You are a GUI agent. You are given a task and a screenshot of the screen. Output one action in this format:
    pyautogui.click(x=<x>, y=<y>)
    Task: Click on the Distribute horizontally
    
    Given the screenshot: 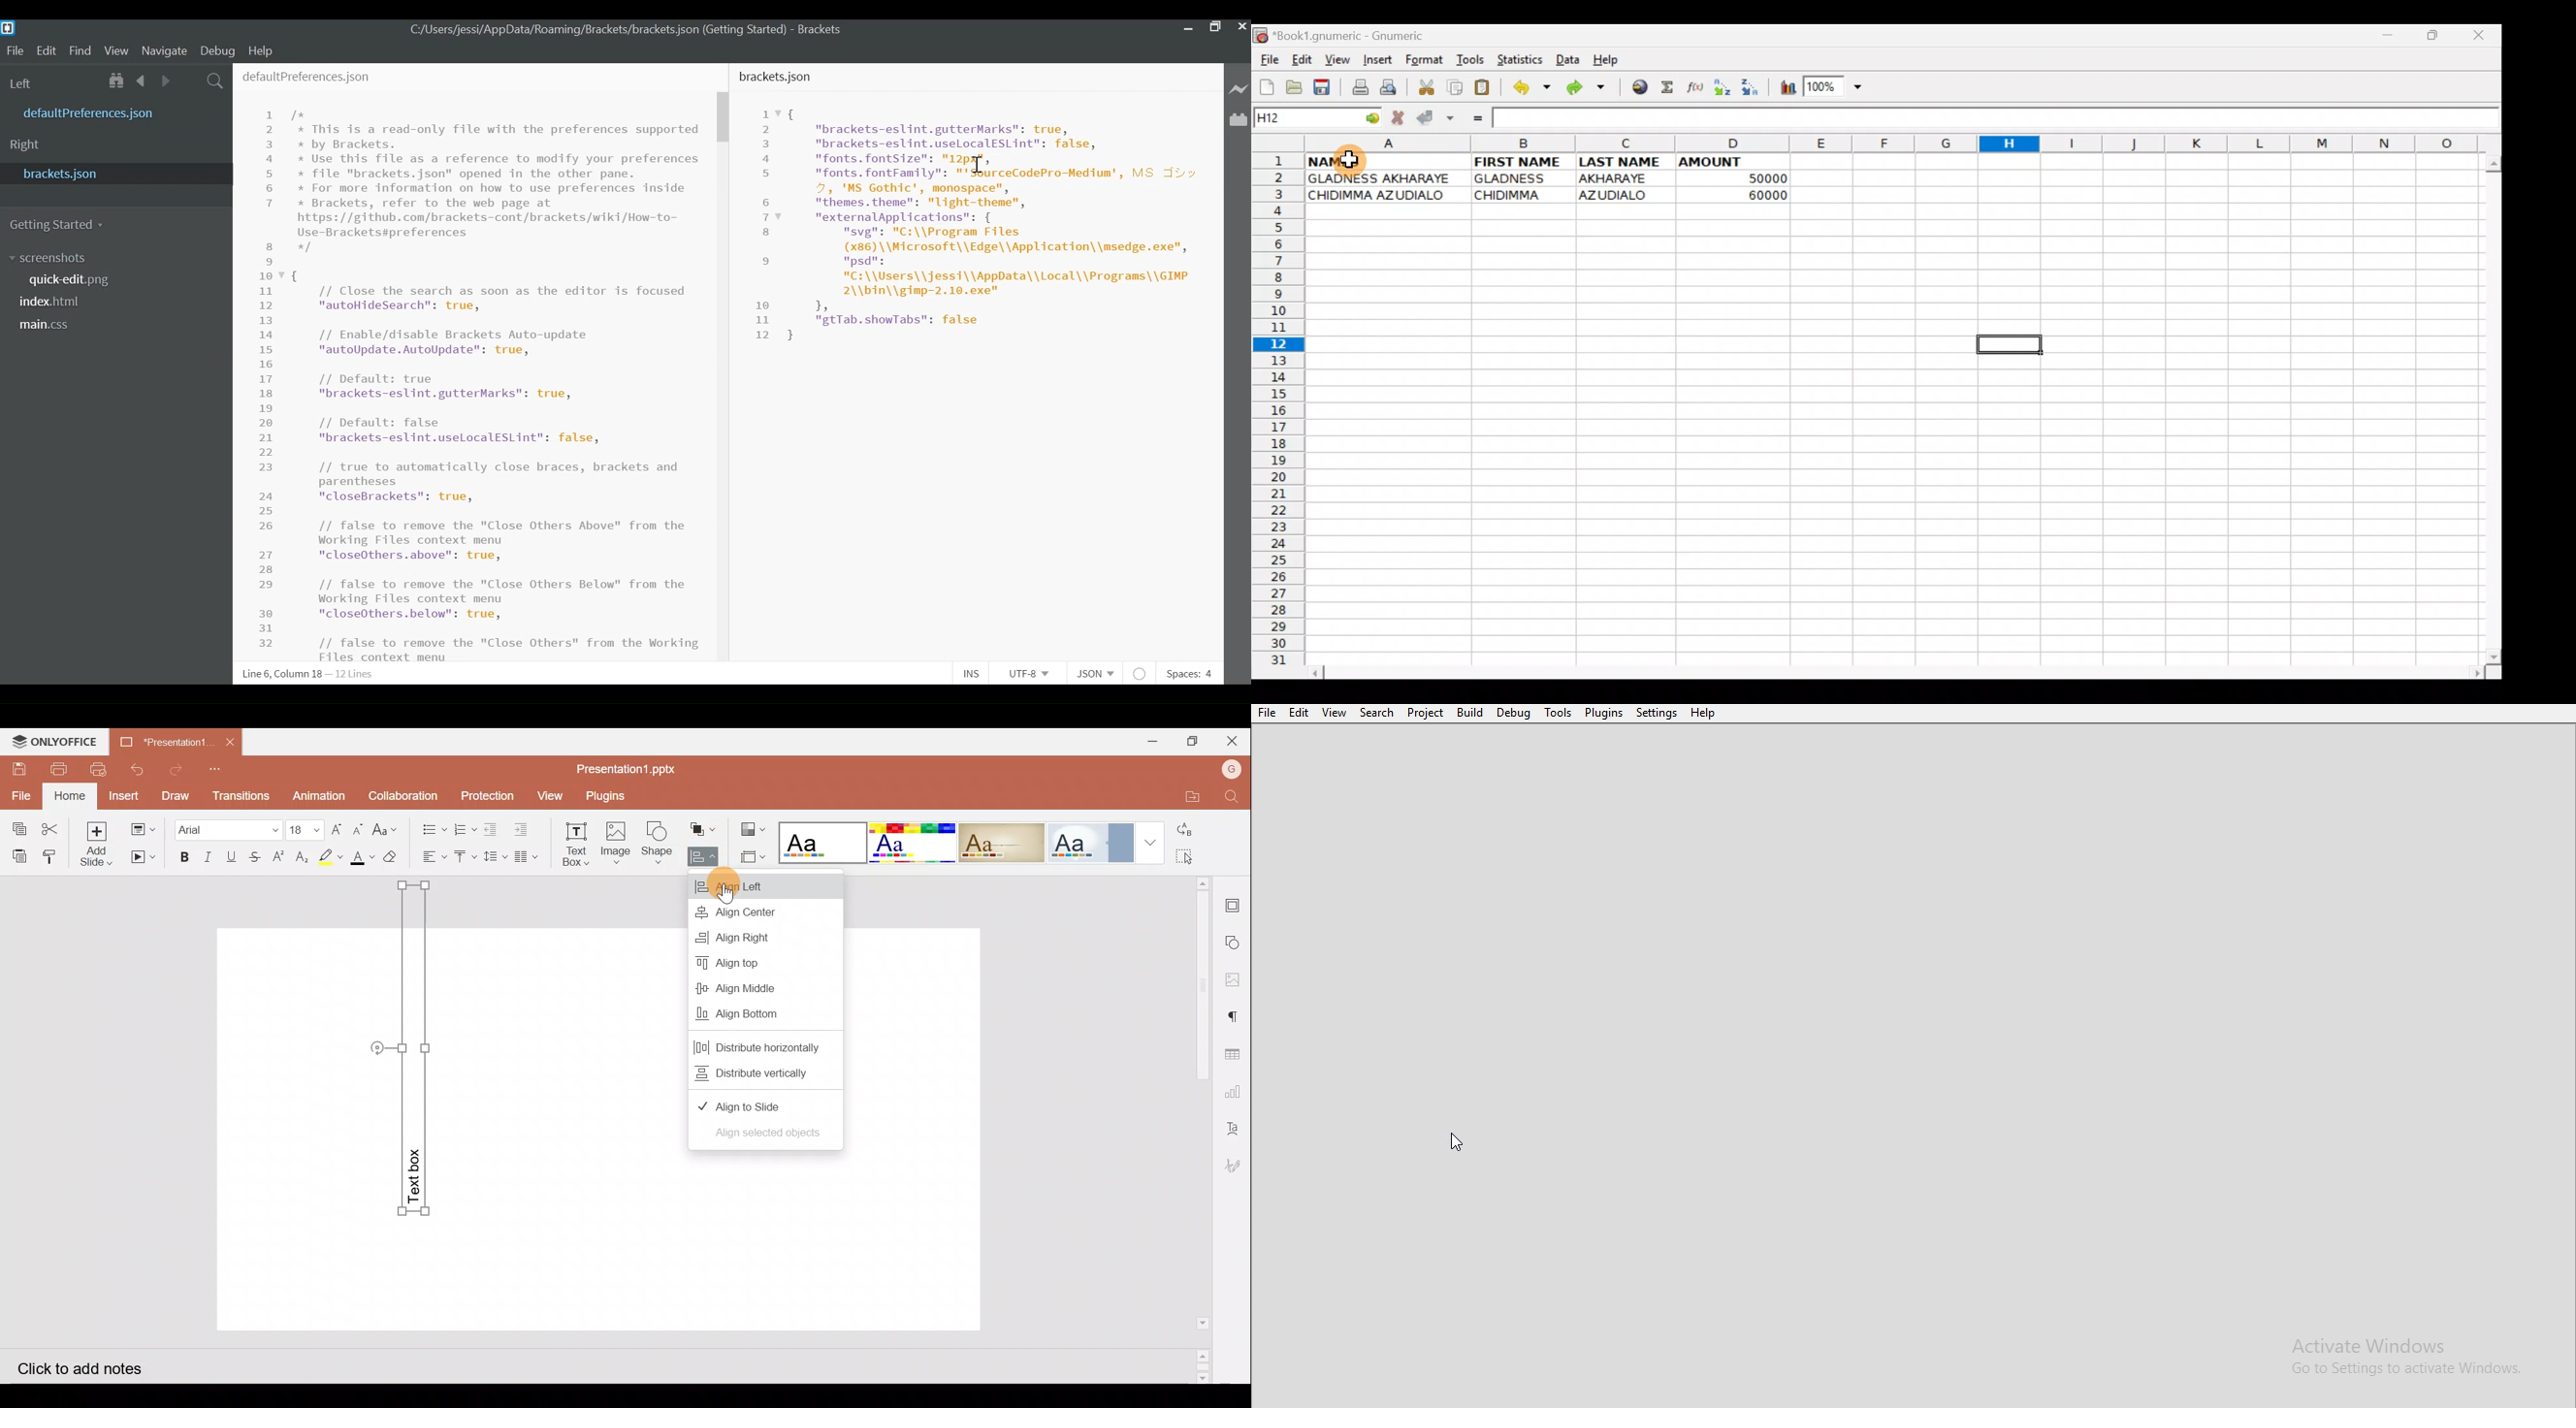 What is the action you would take?
    pyautogui.click(x=771, y=1044)
    